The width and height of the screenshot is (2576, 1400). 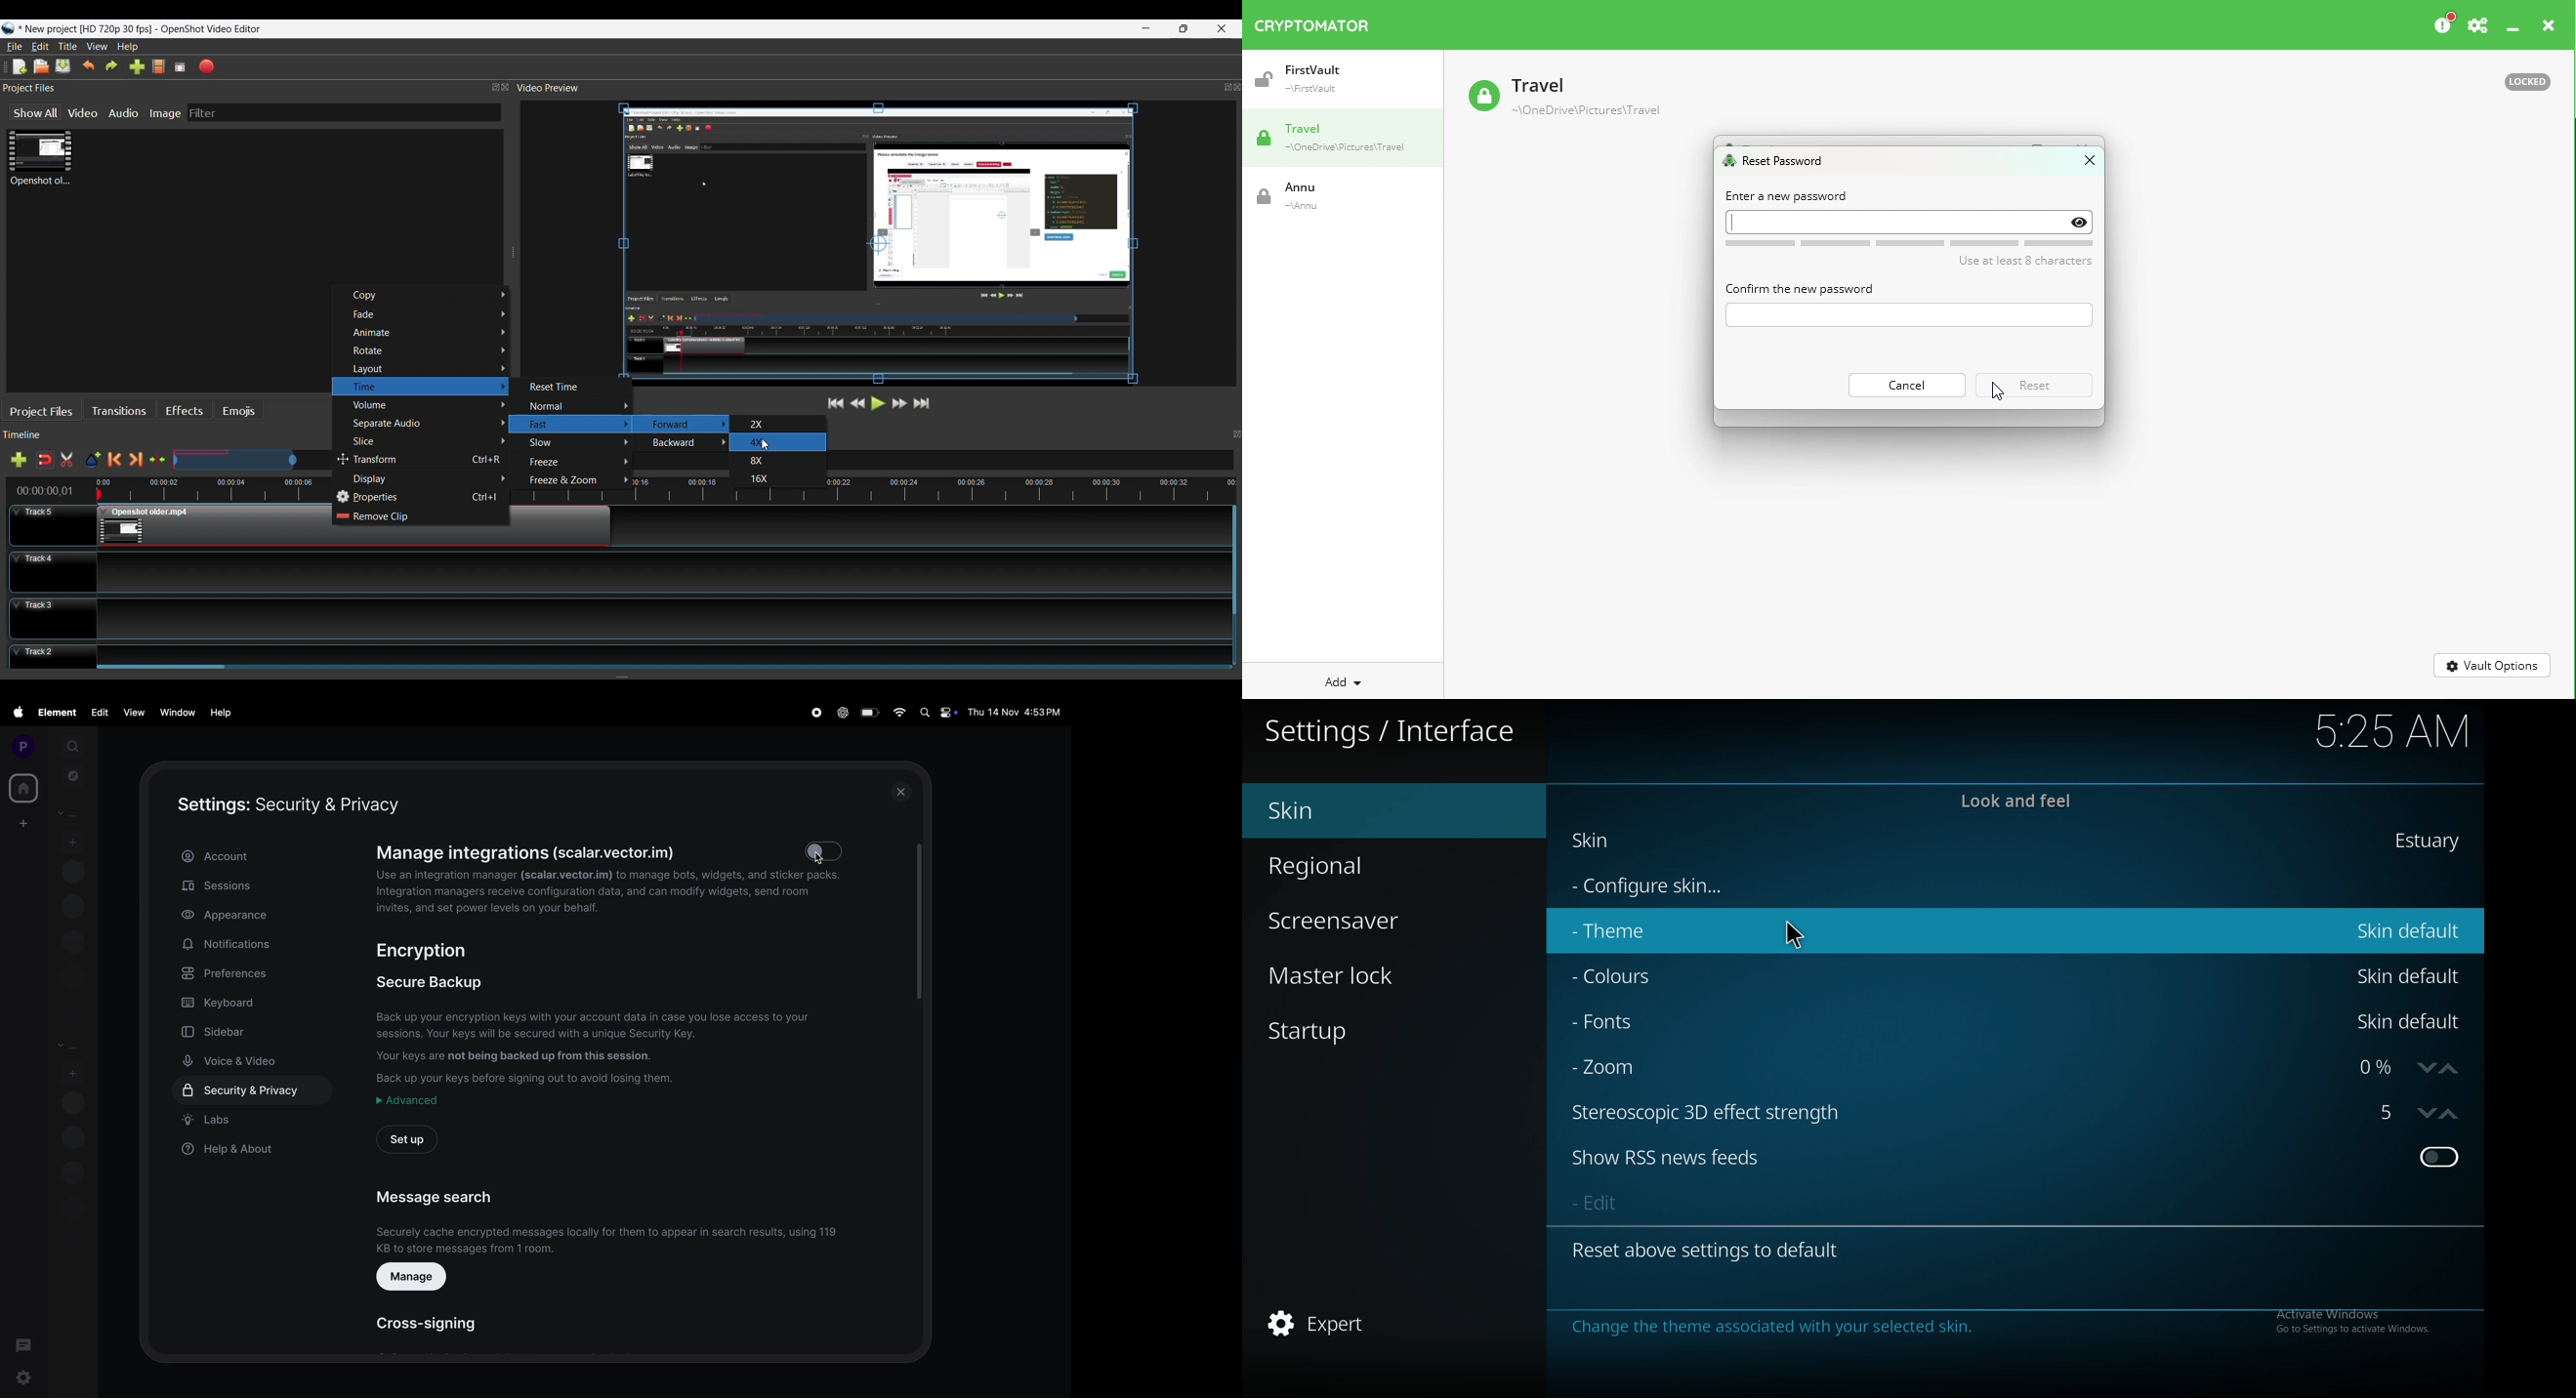 I want to click on keyboard, so click(x=217, y=1005).